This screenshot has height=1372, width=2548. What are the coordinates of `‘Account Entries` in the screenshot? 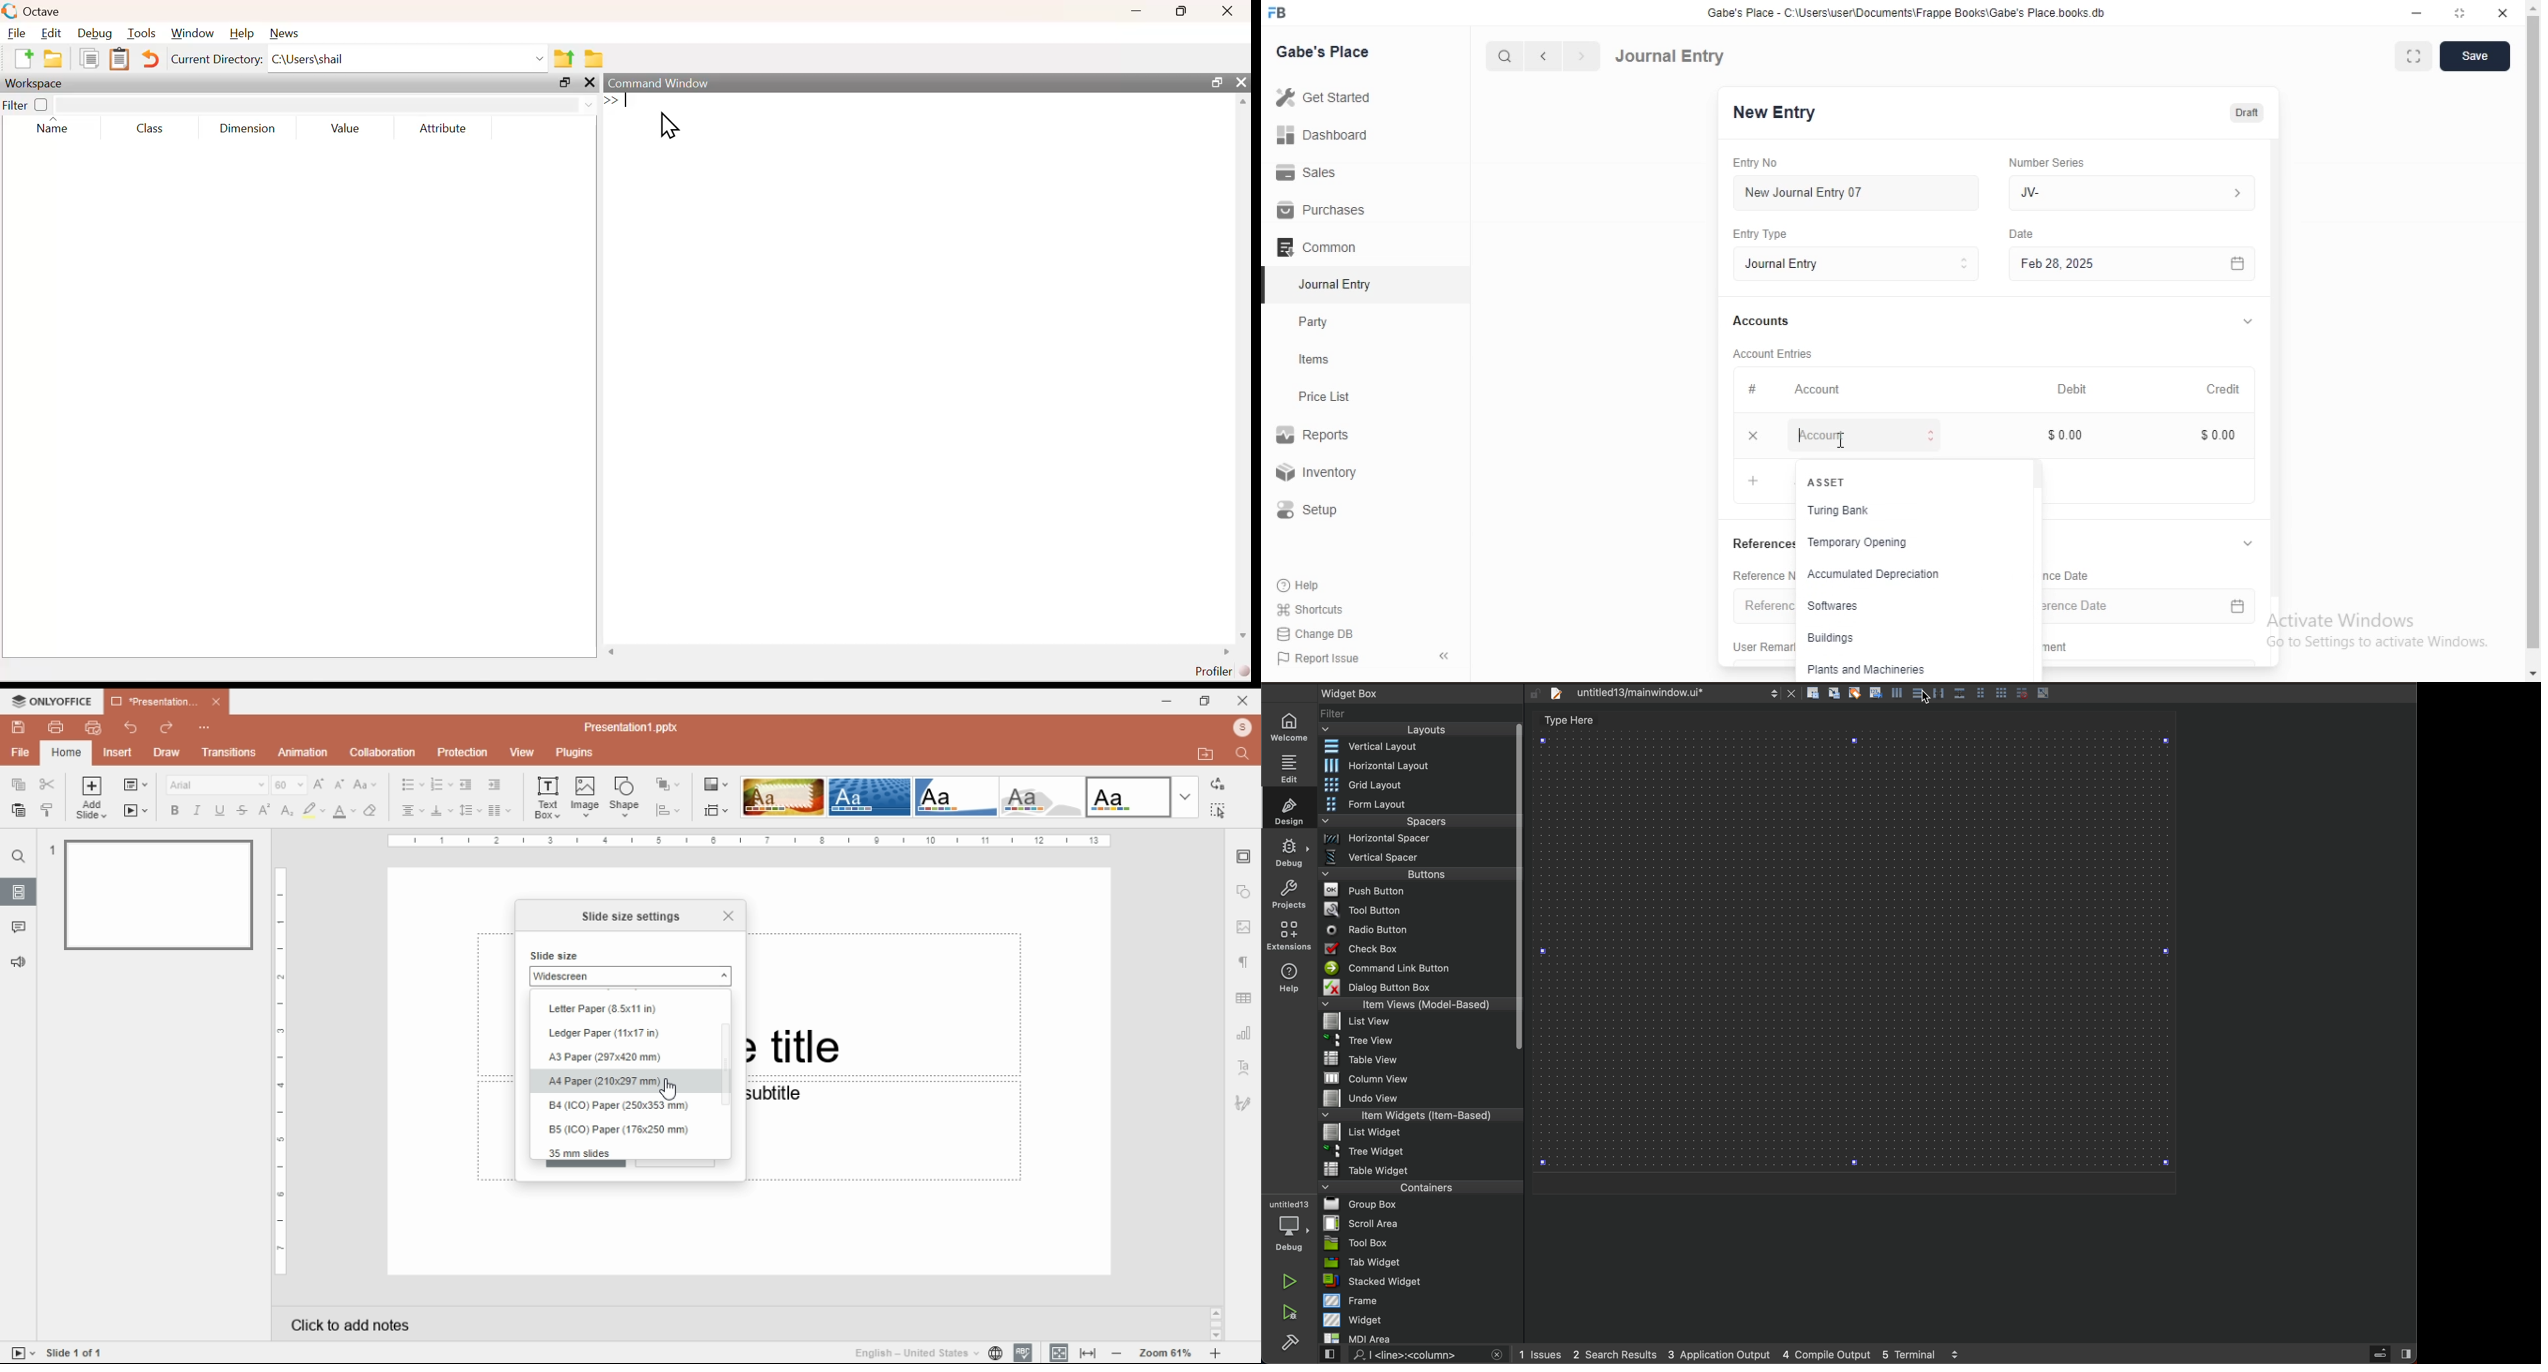 It's located at (1782, 353).